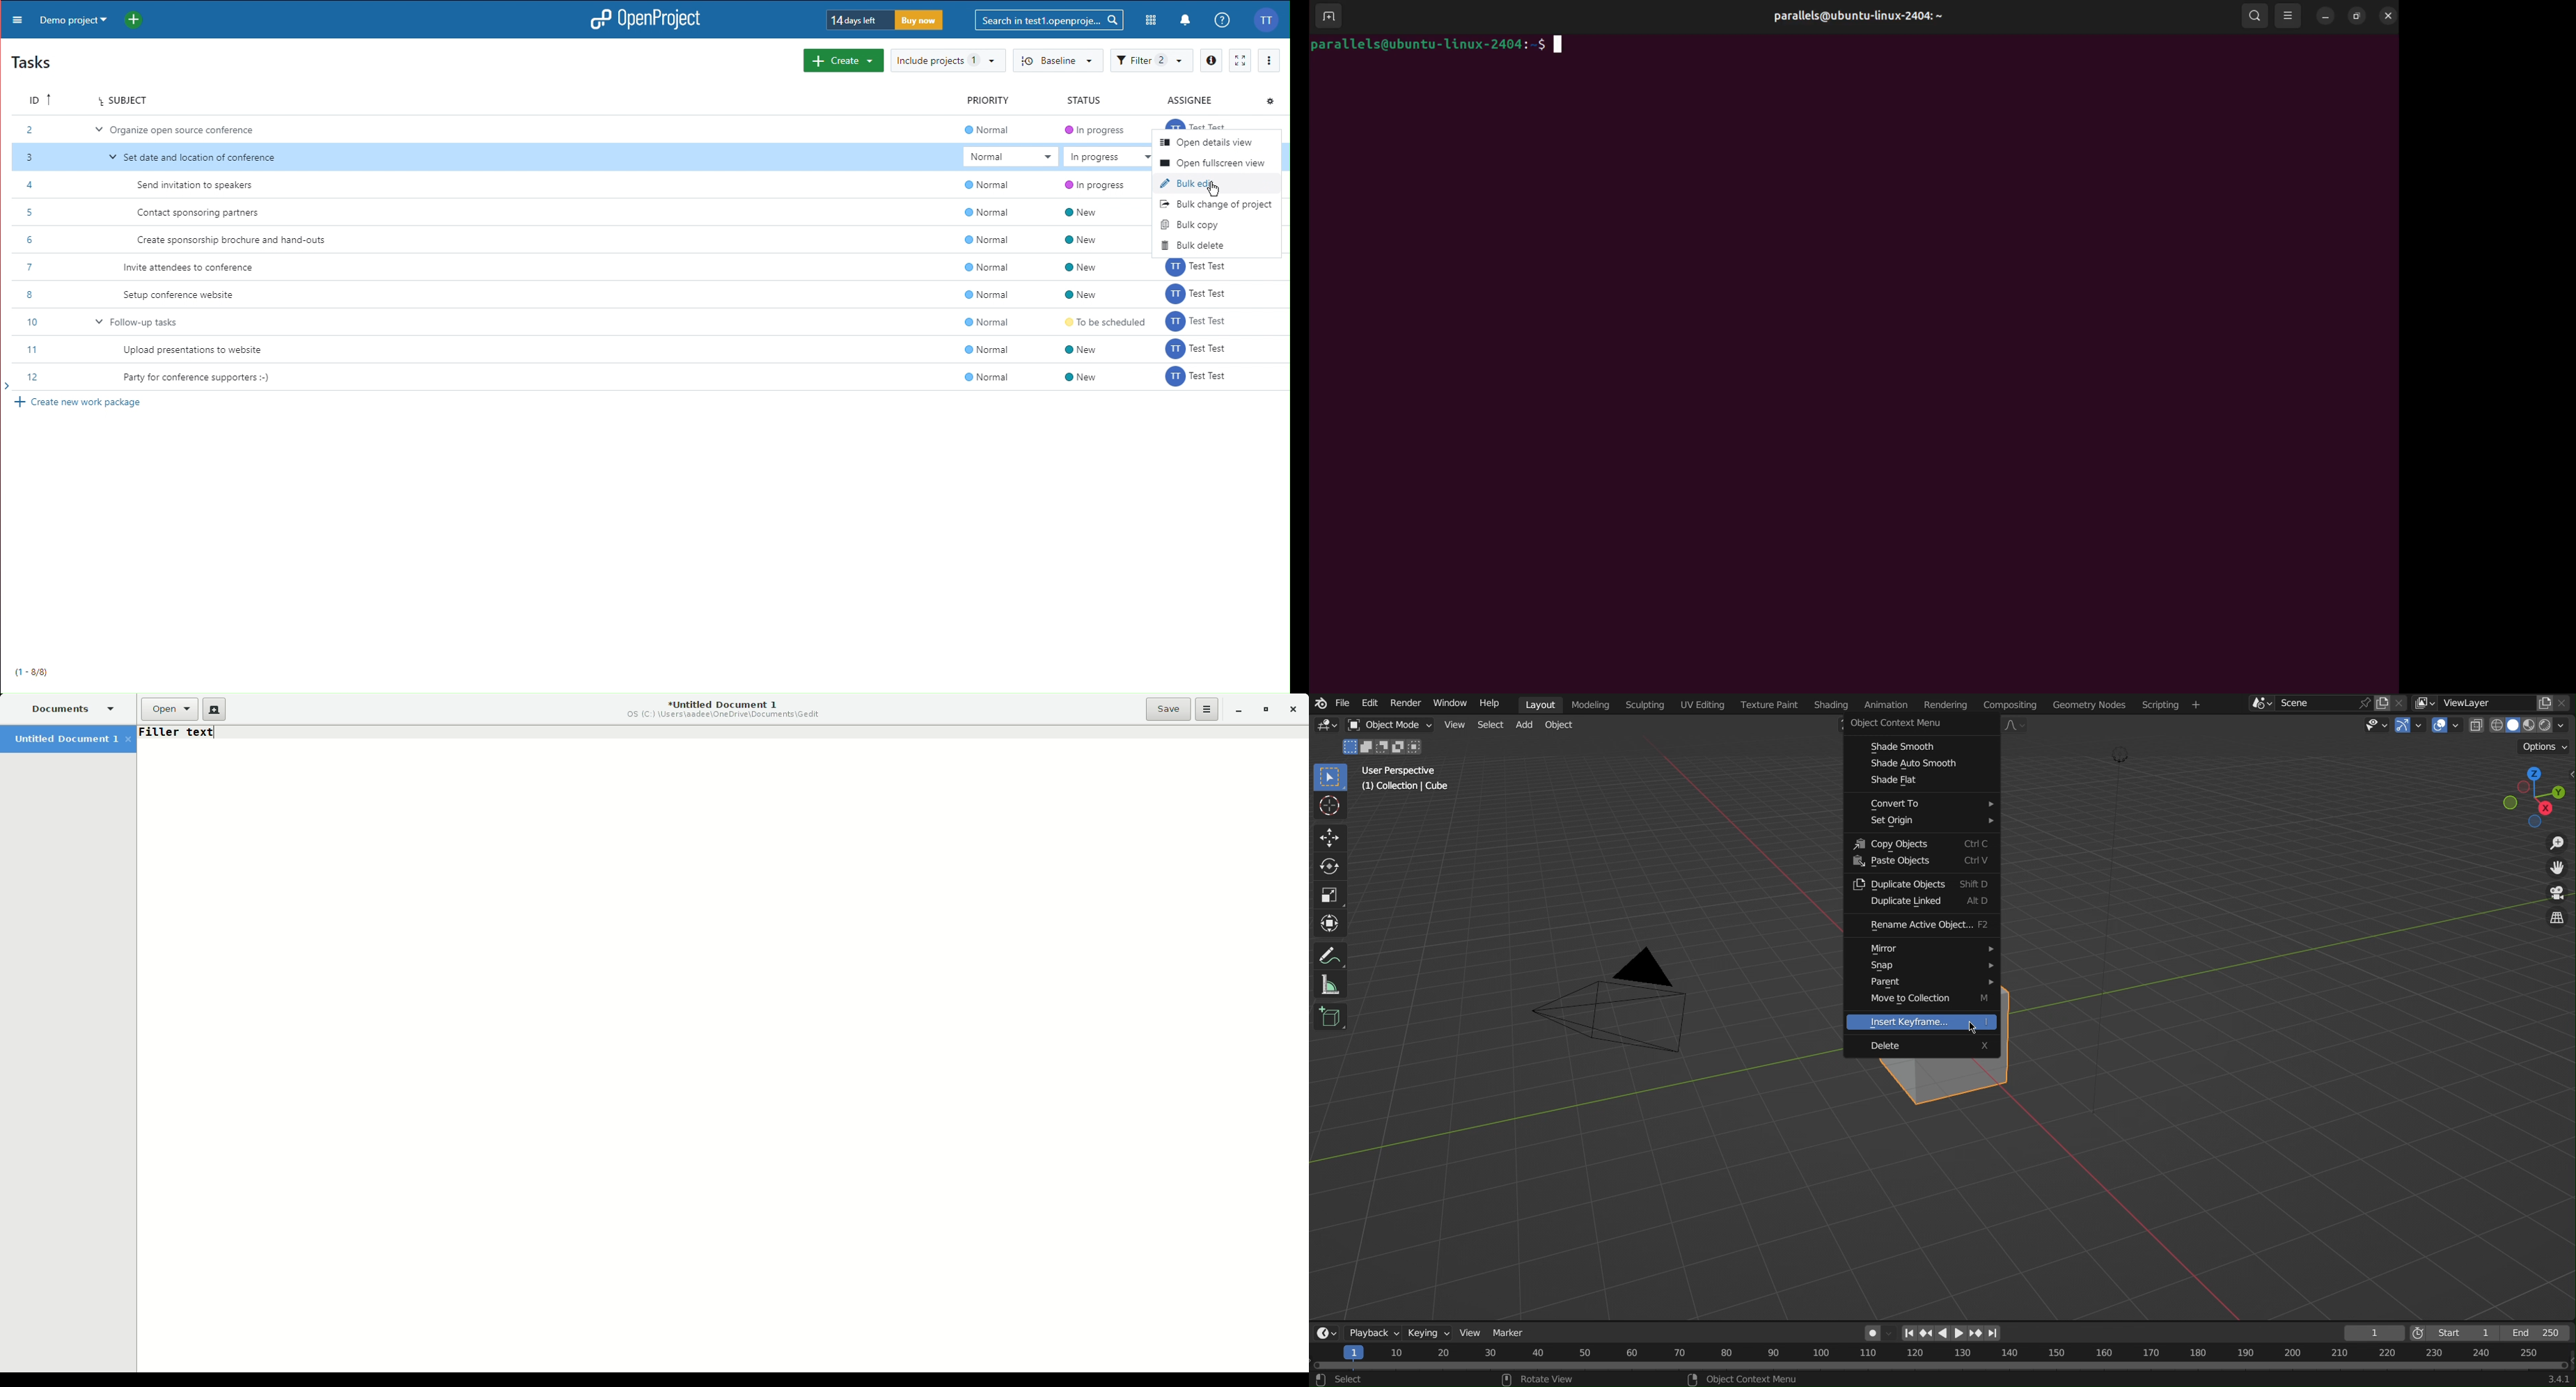 The height and width of the screenshot is (1400, 2576). Describe the element at coordinates (1264, 711) in the screenshot. I see `Restore` at that location.